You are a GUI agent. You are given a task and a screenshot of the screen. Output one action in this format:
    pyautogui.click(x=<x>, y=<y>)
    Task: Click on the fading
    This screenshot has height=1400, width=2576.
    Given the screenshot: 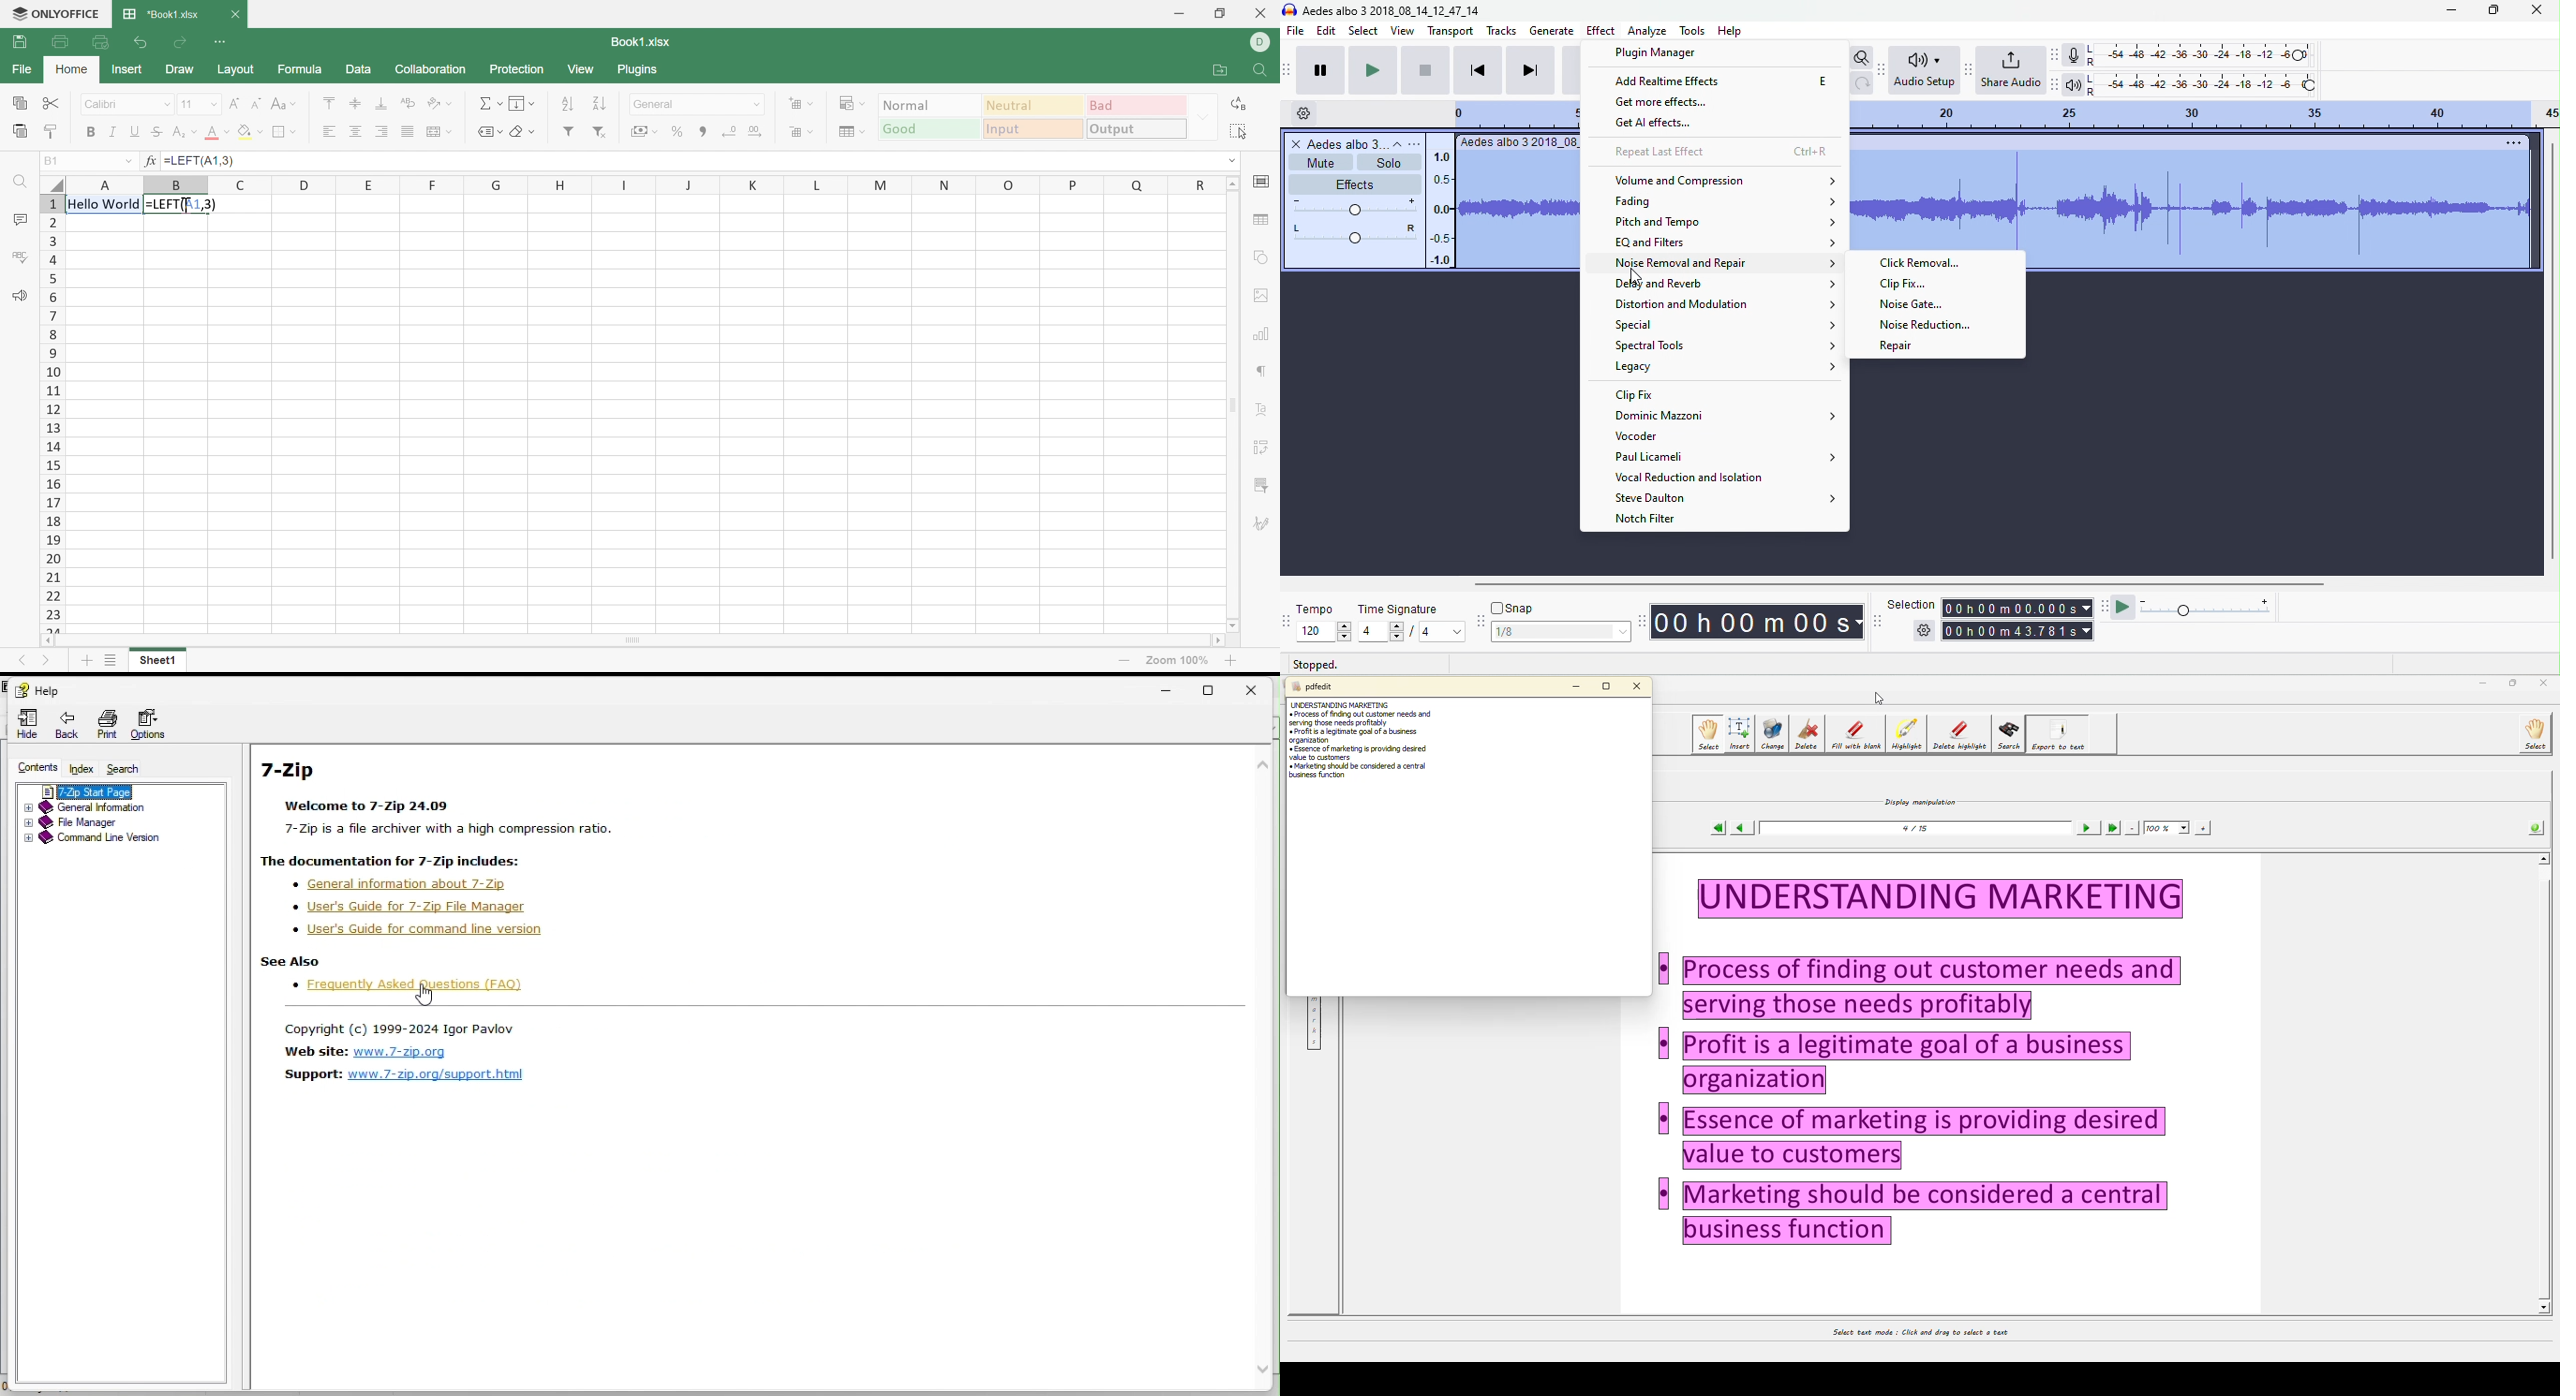 What is the action you would take?
    pyautogui.click(x=1728, y=202)
    